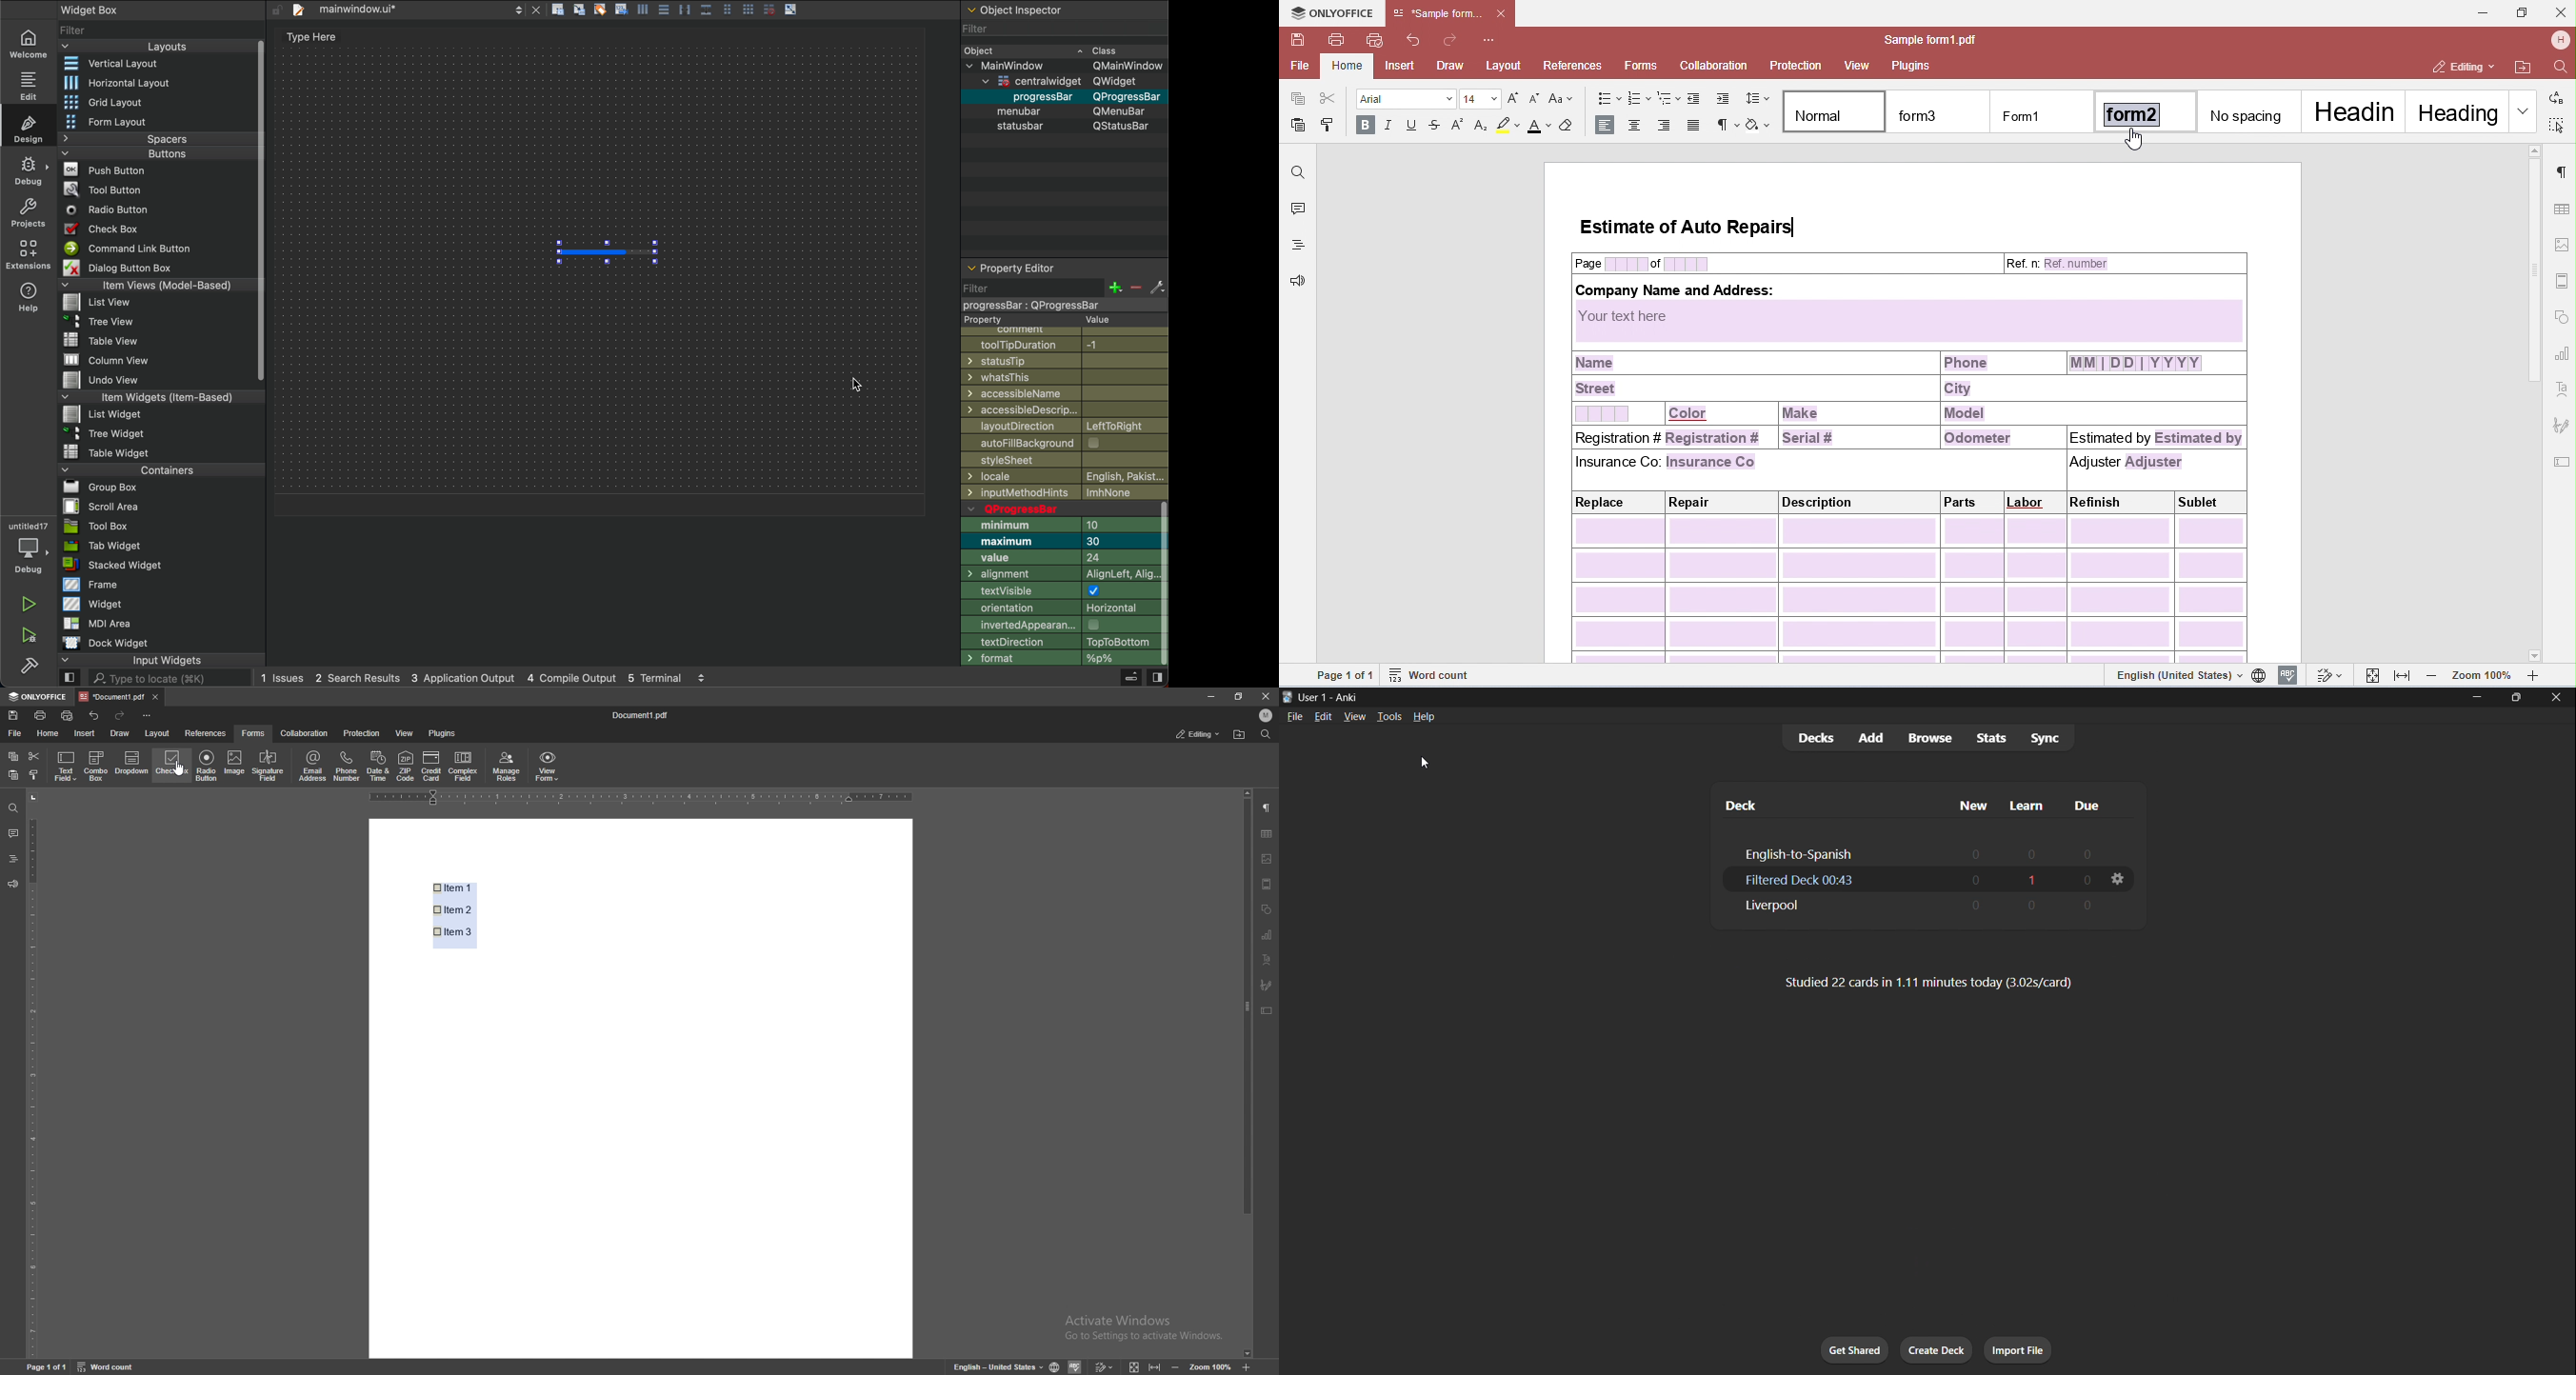 Image resolution: width=2576 pixels, height=1400 pixels. What do you see at coordinates (851, 386) in the screenshot?
I see `Cursor` at bounding box center [851, 386].